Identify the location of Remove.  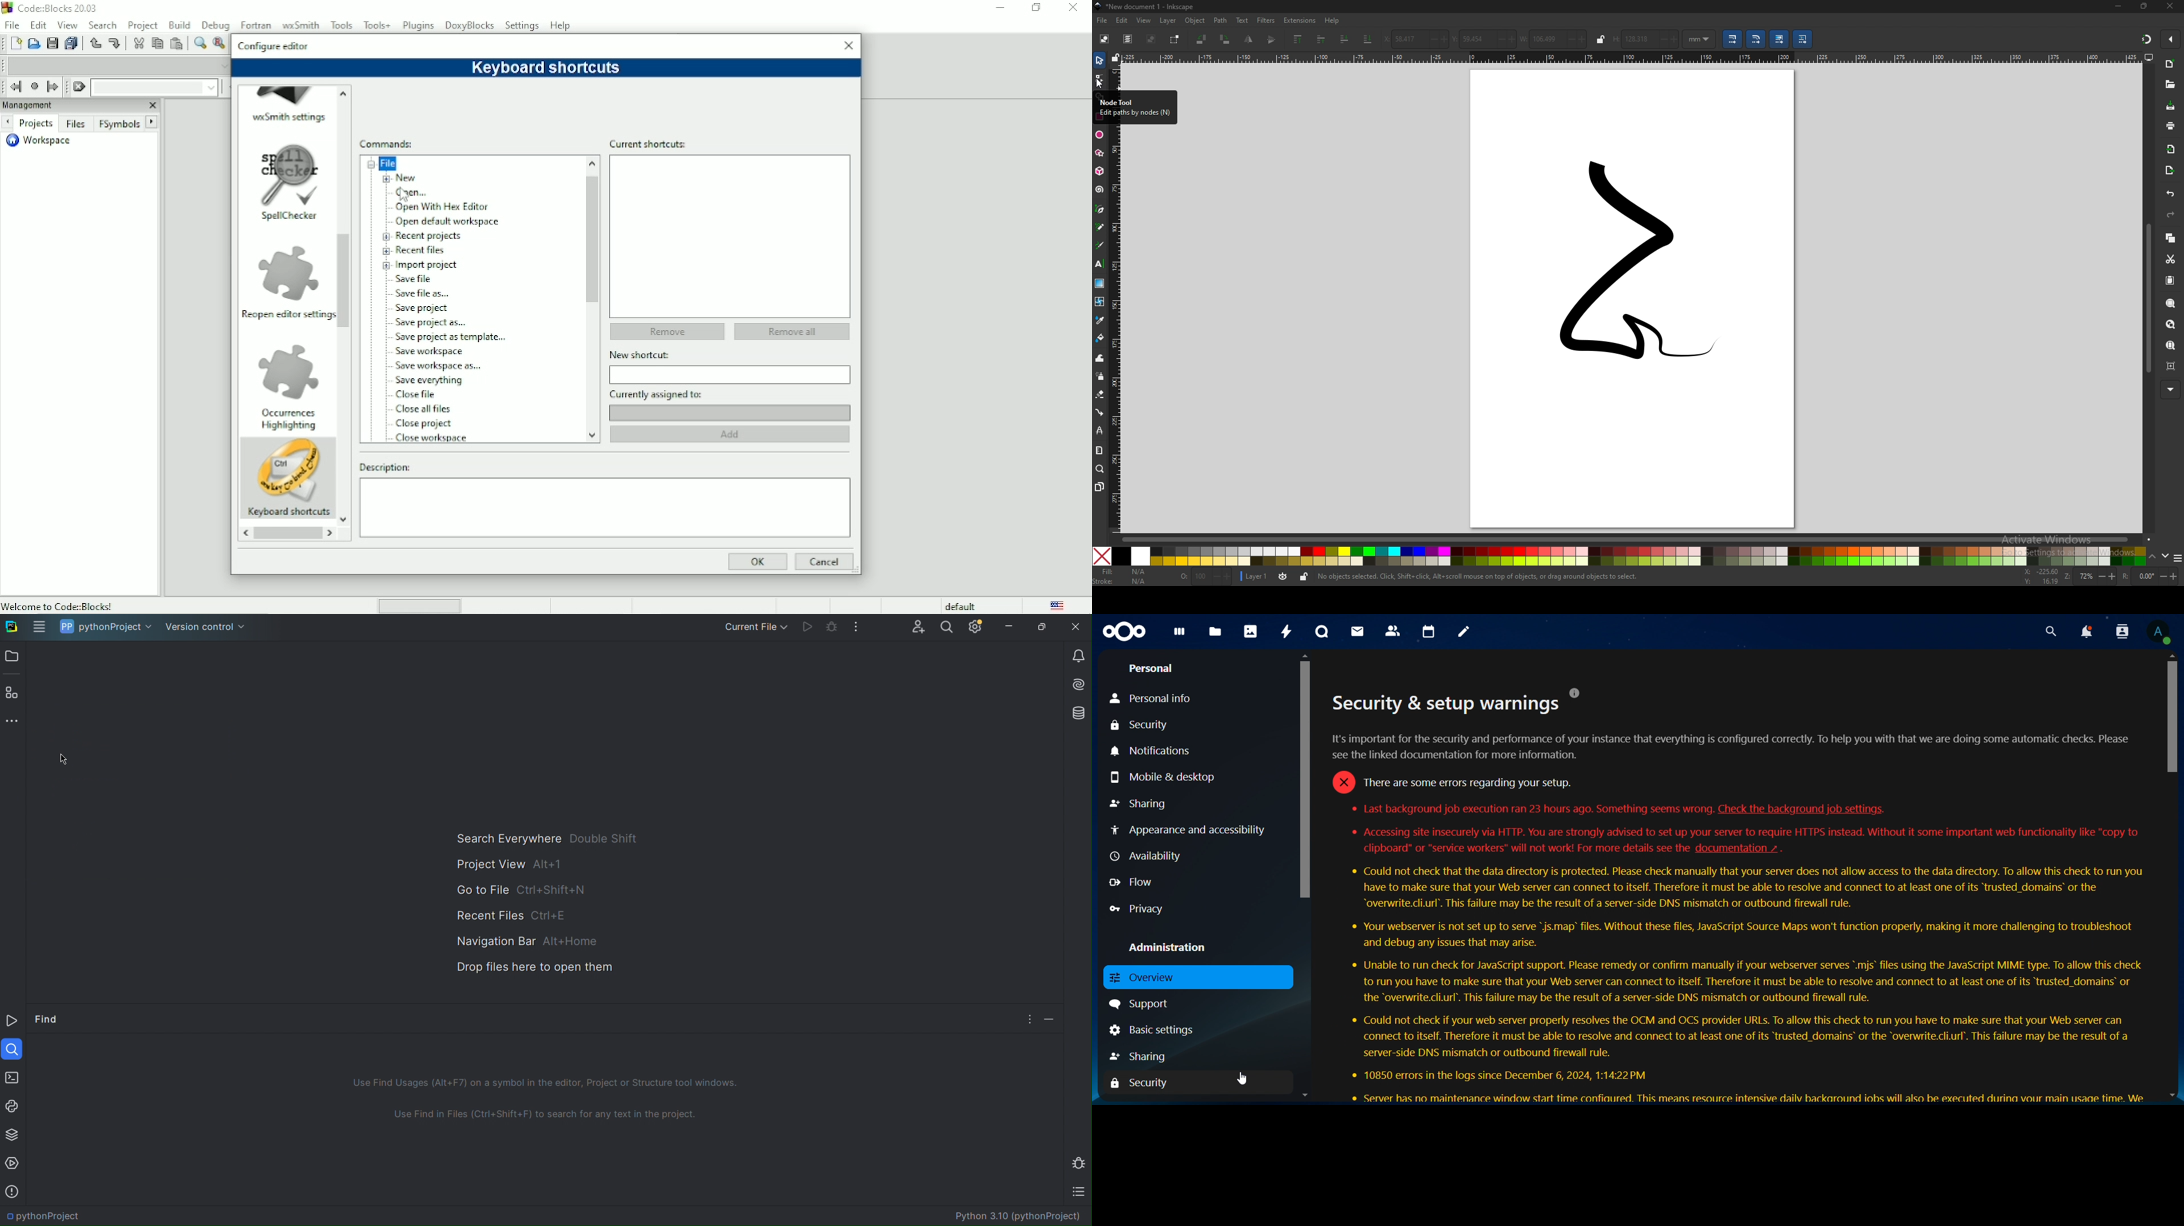
(665, 332).